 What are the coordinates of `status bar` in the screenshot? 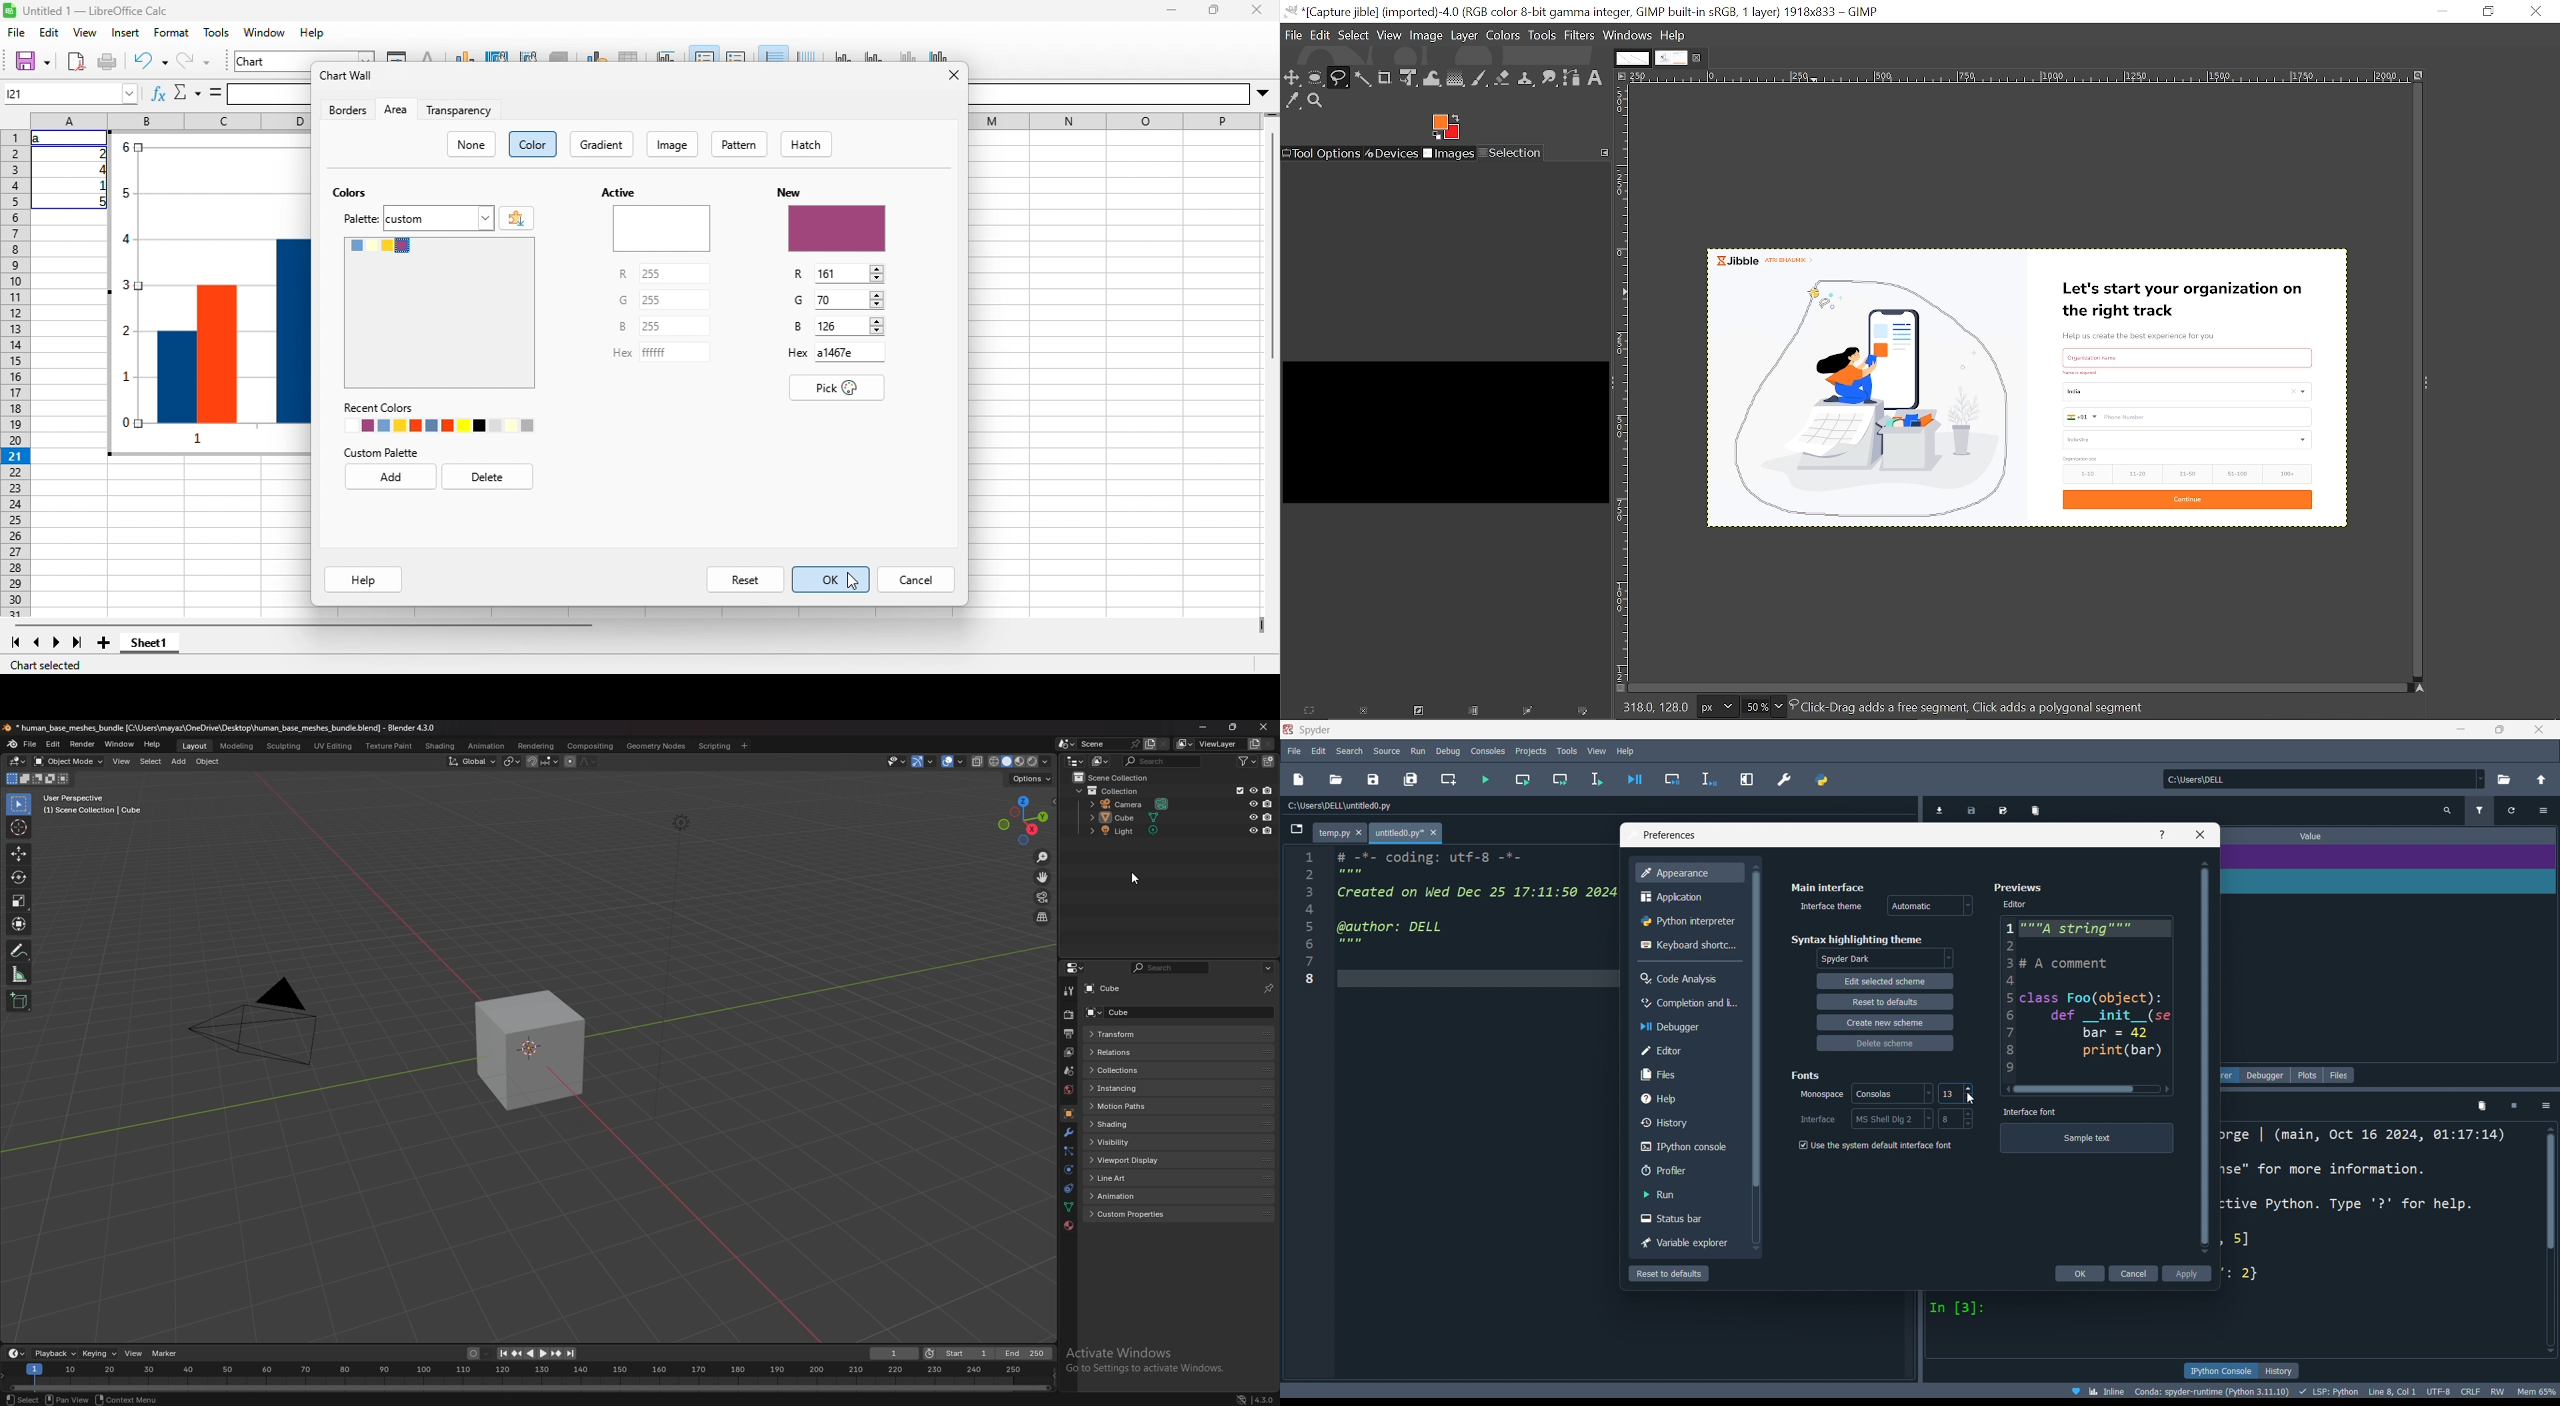 It's located at (1690, 1219).